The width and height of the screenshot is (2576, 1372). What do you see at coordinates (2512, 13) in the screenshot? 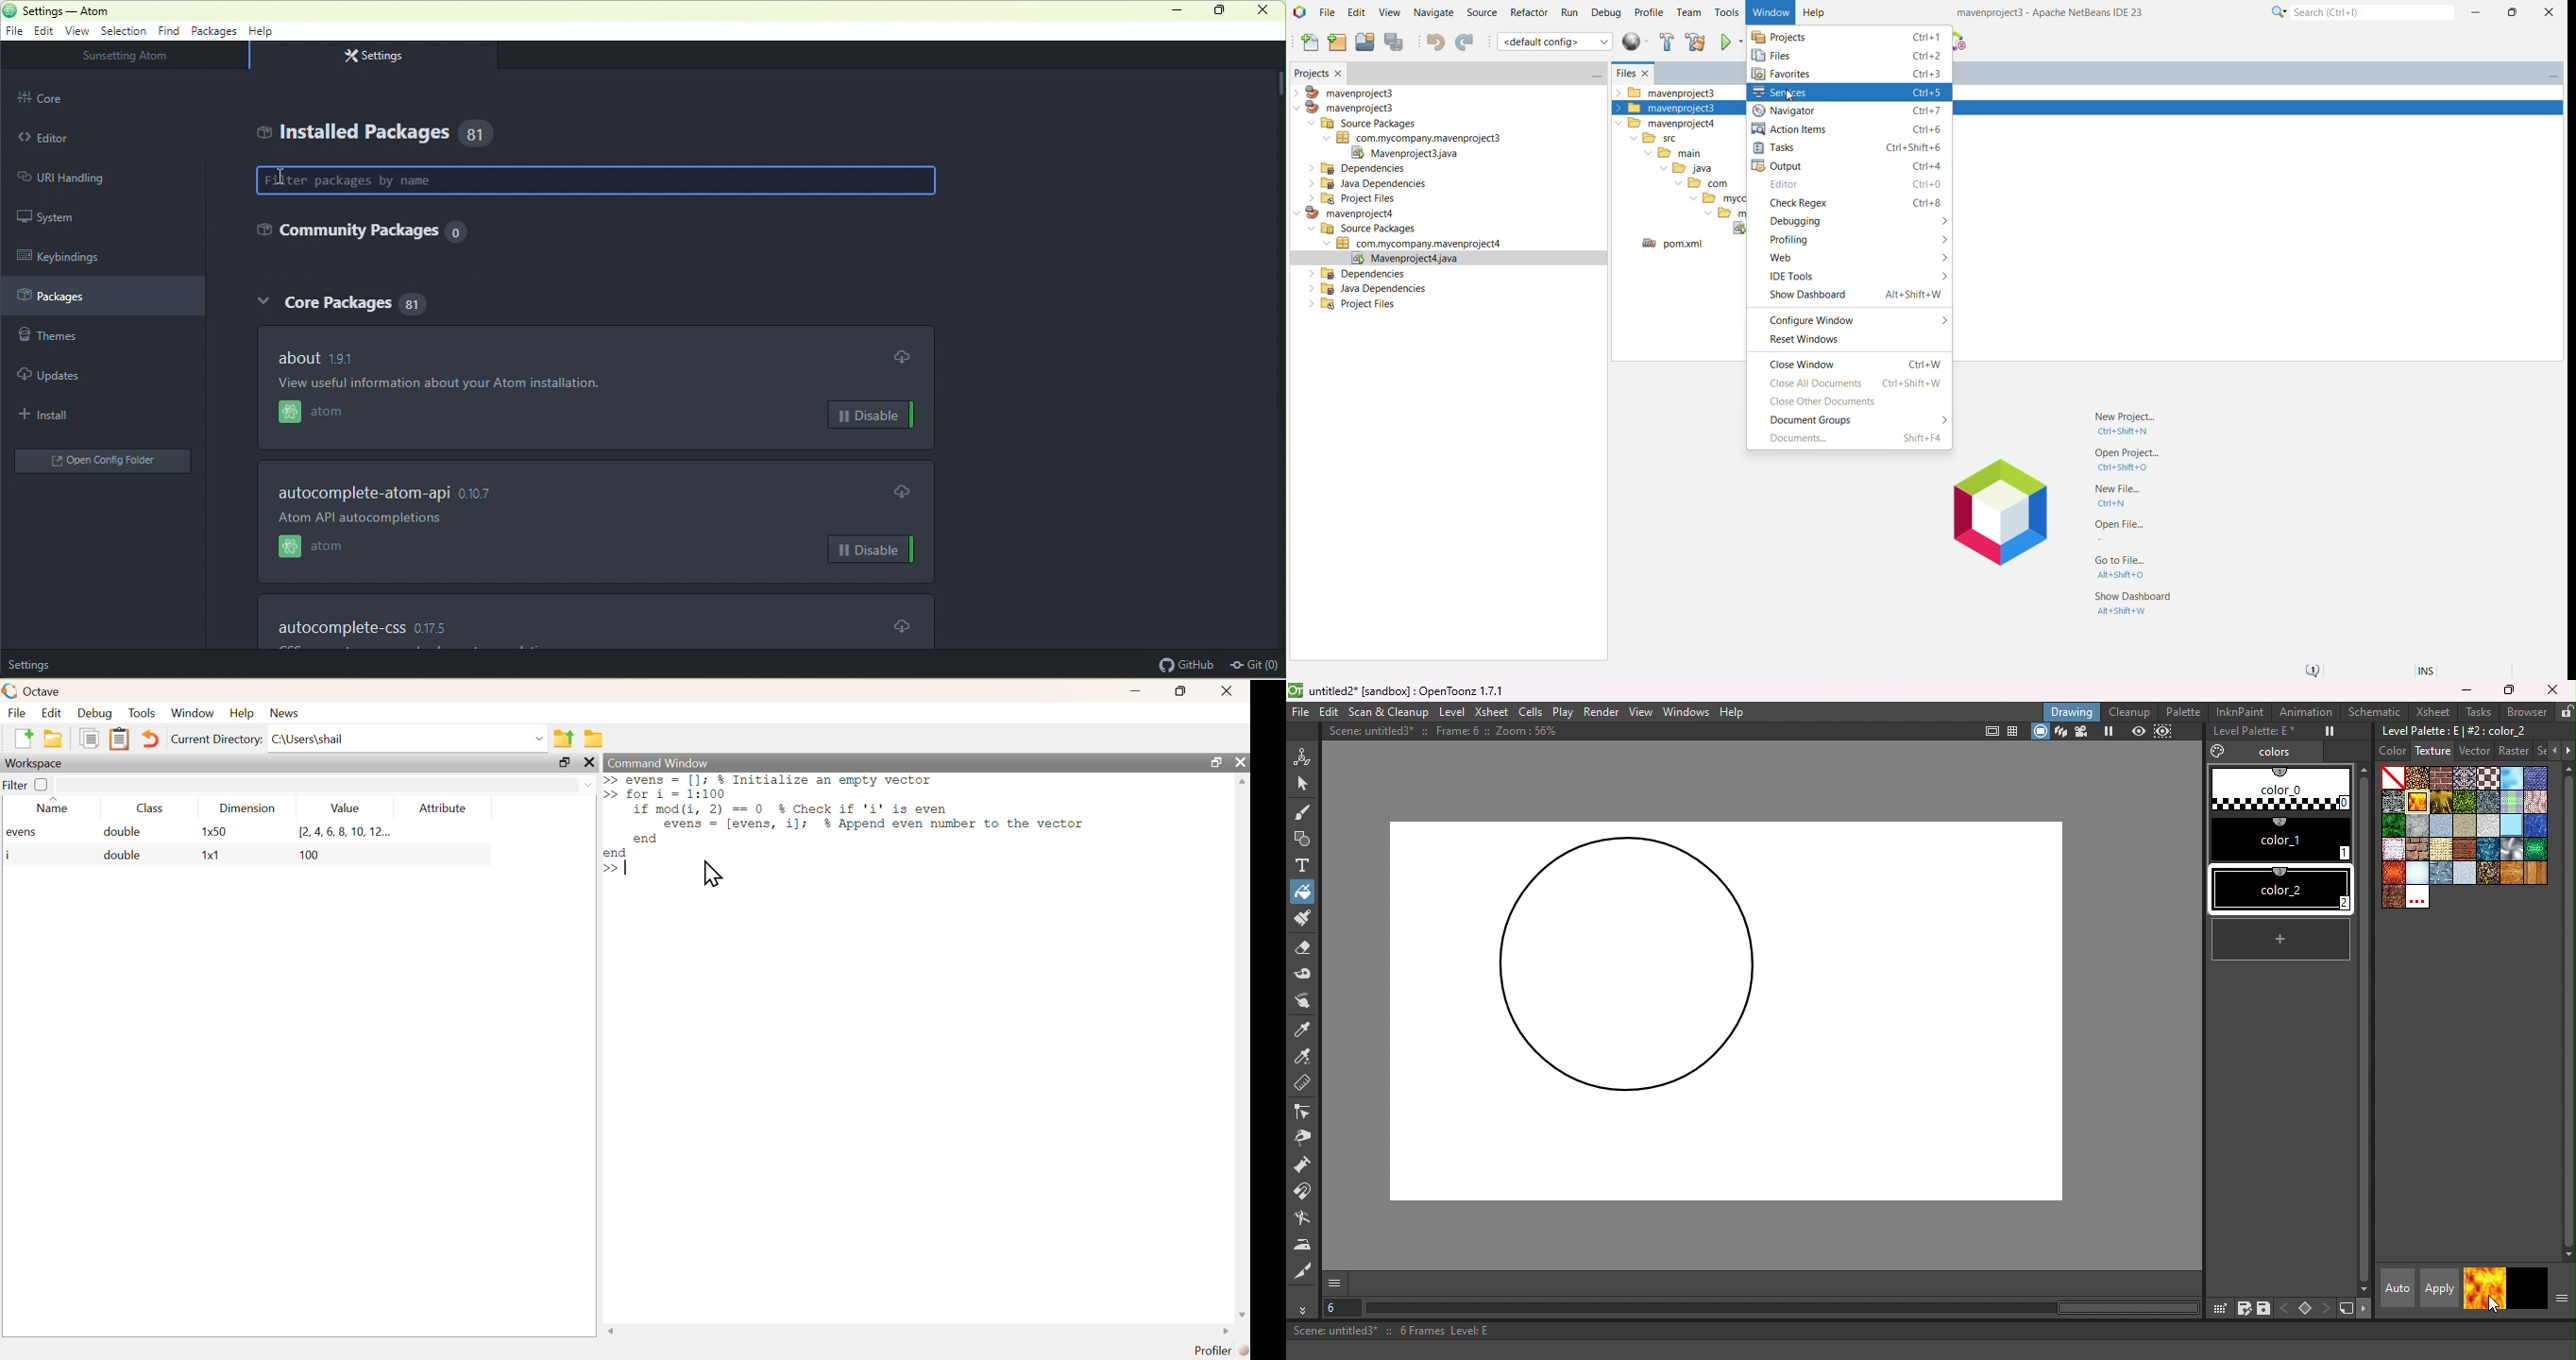
I see `Maximize` at bounding box center [2512, 13].